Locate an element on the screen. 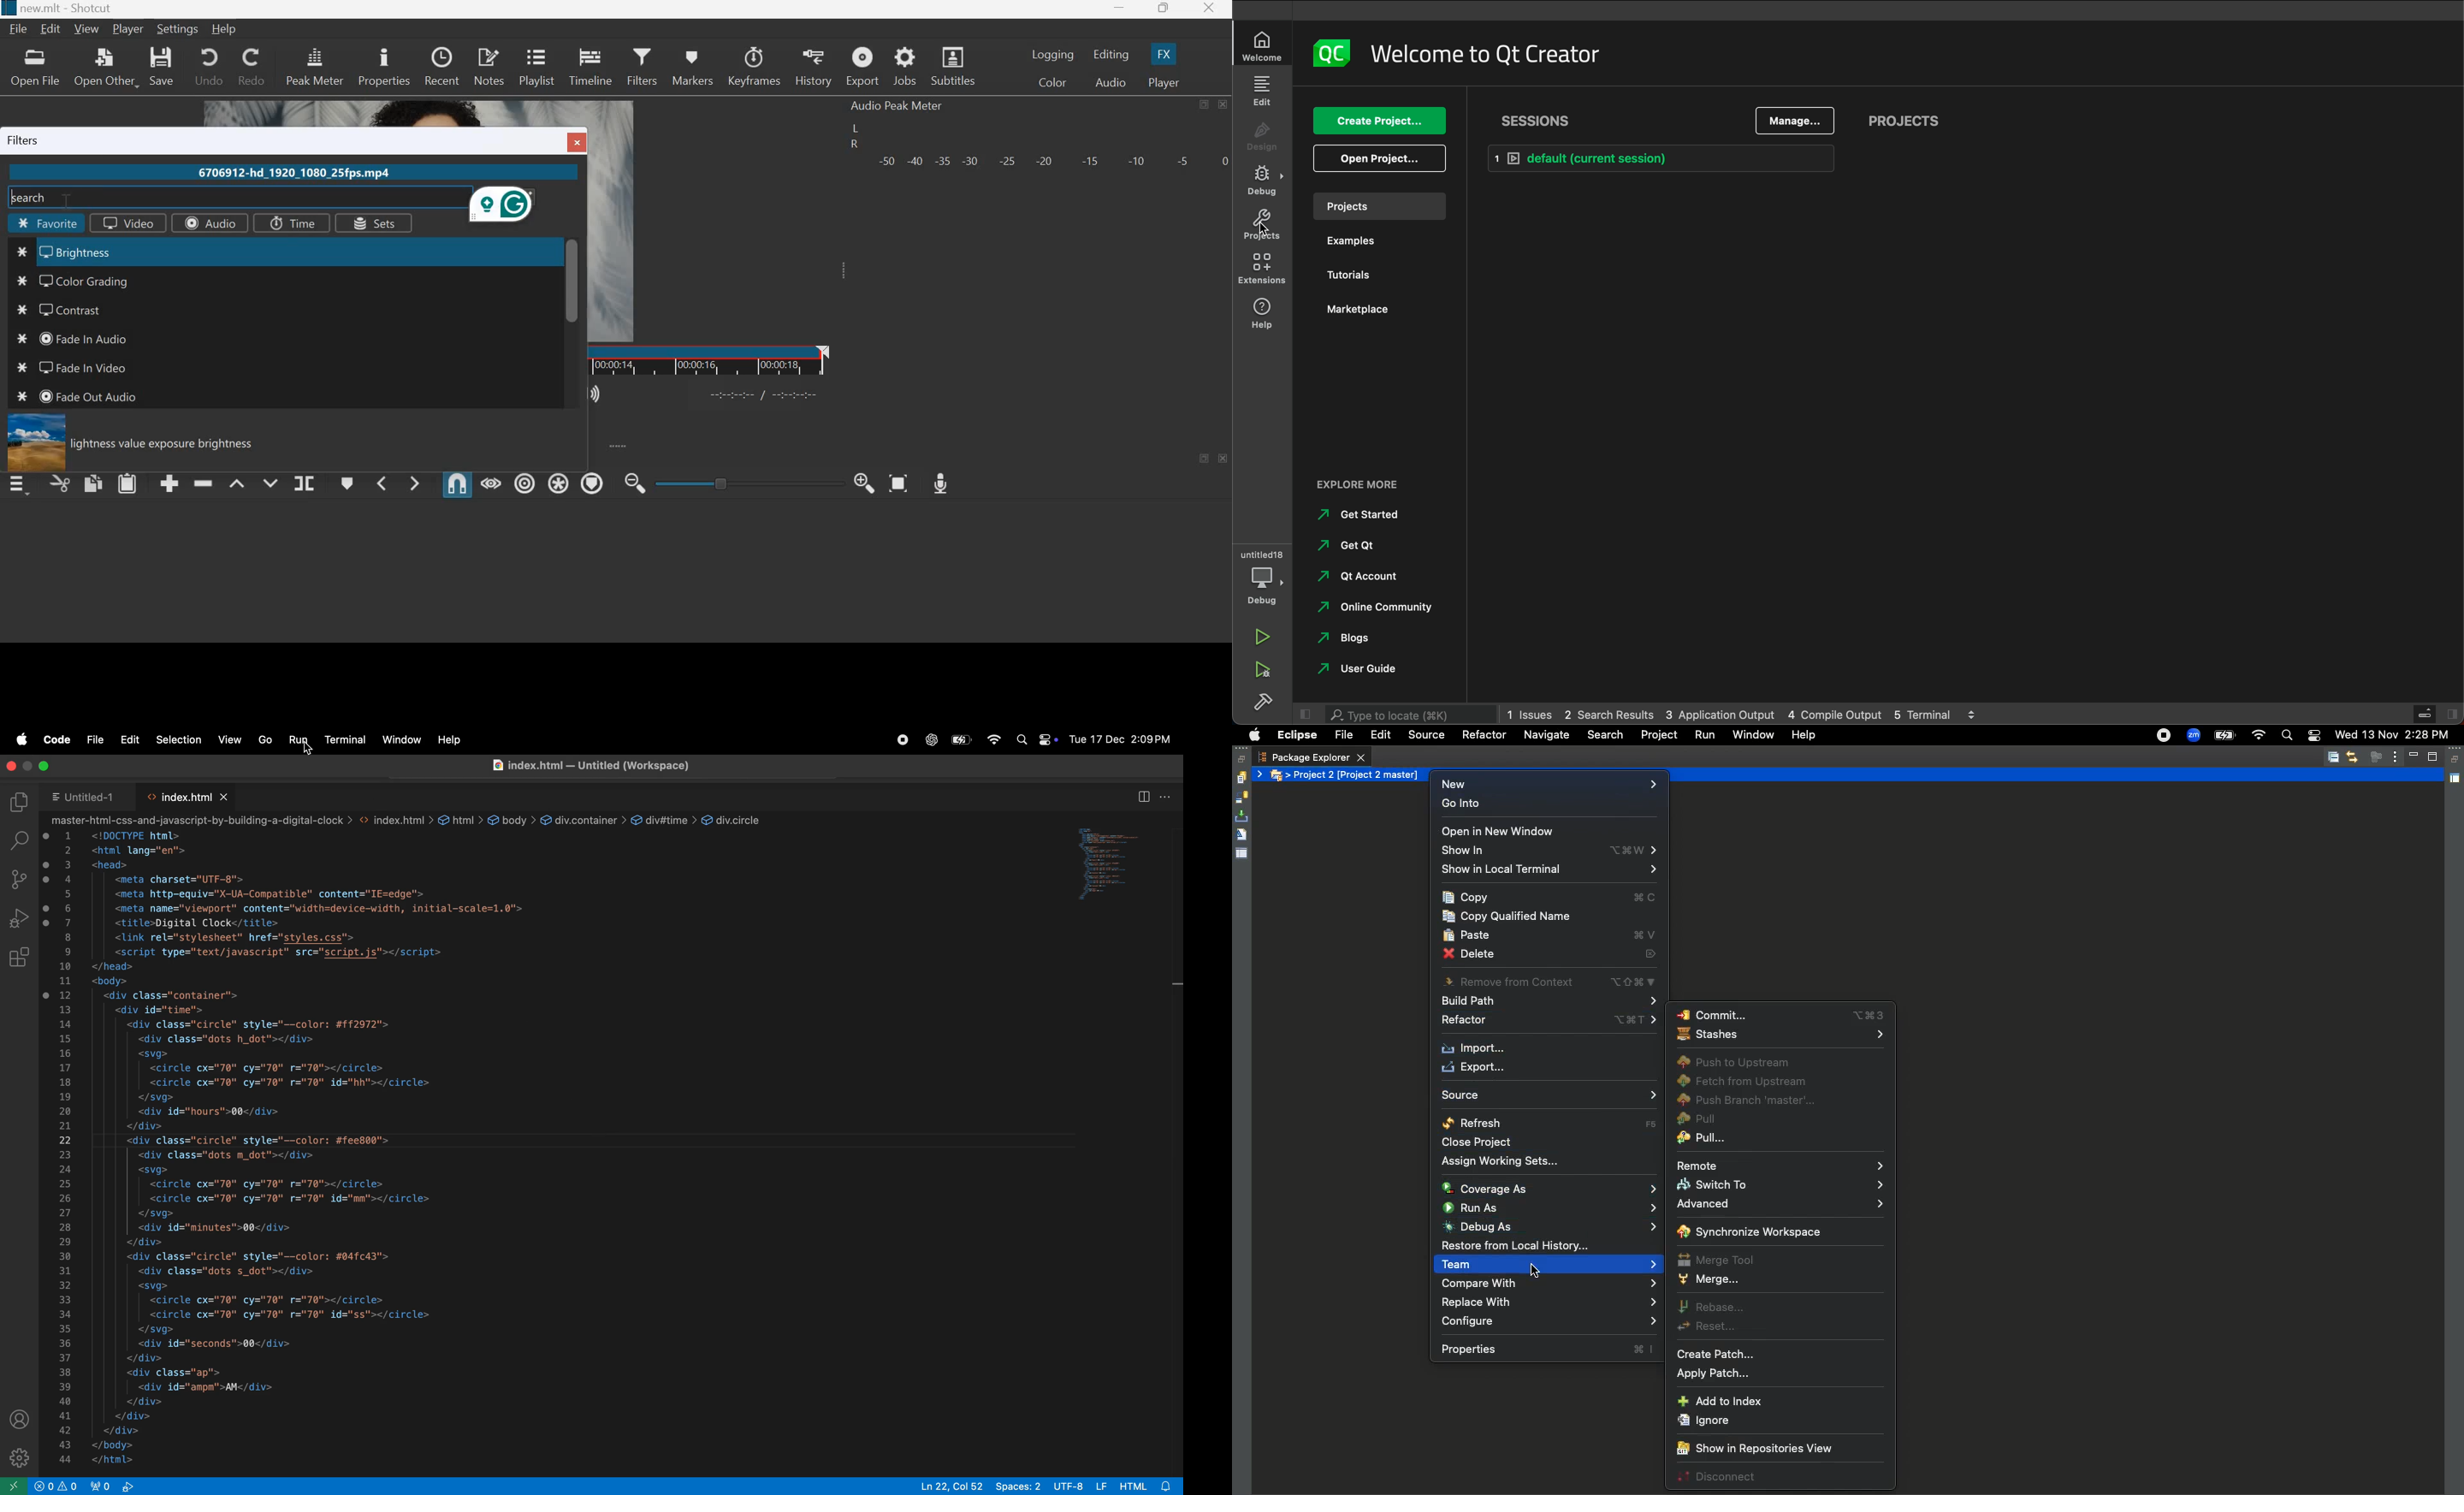 This screenshot has width=2464, height=1512.  is located at coordinates (22, 280).